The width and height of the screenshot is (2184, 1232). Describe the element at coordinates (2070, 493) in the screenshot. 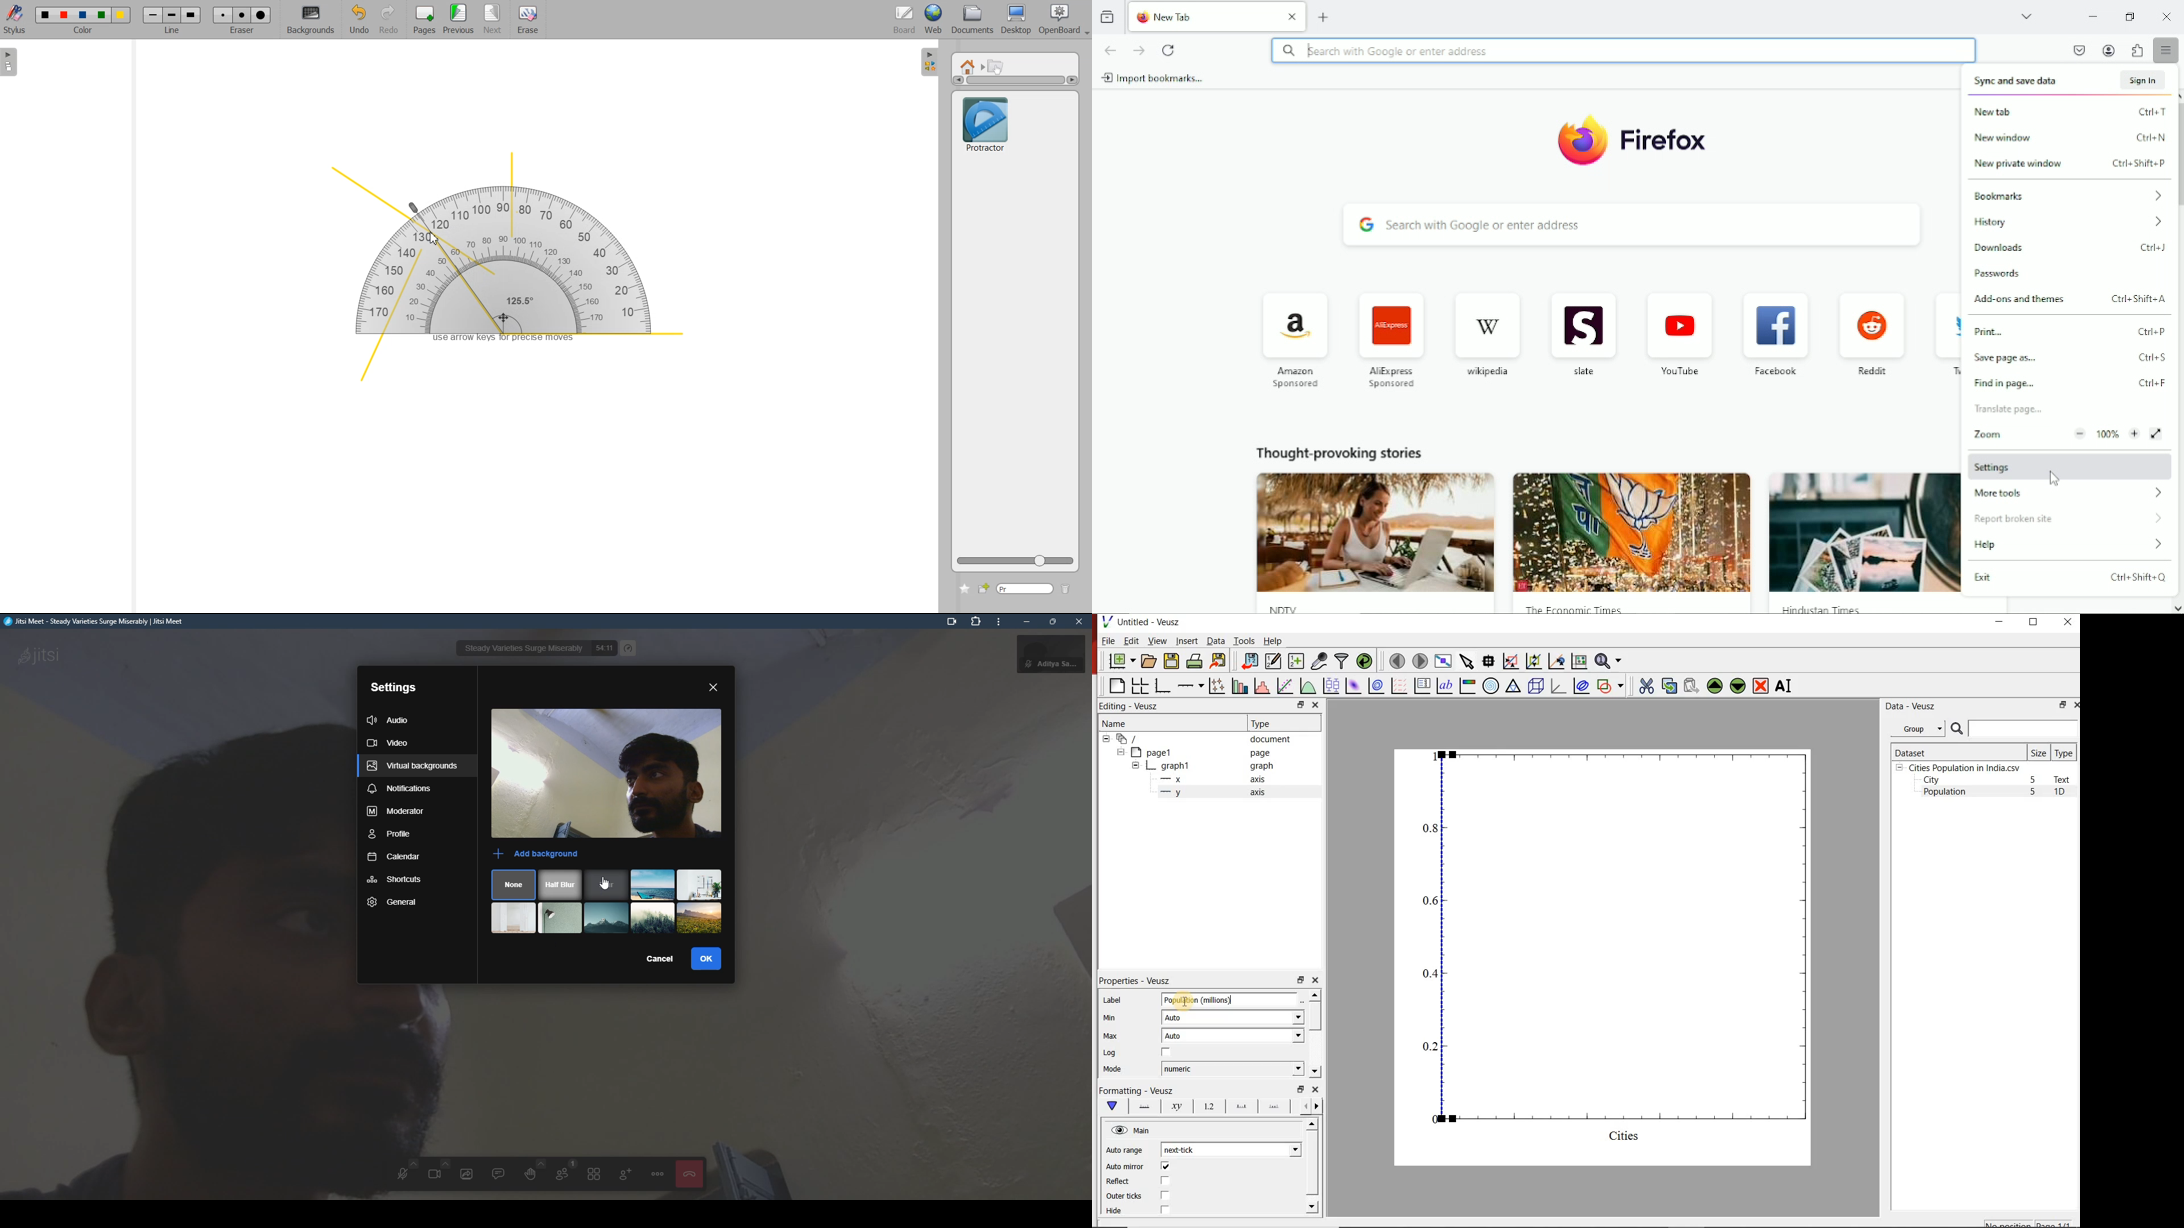

I see `more tools` at that location.